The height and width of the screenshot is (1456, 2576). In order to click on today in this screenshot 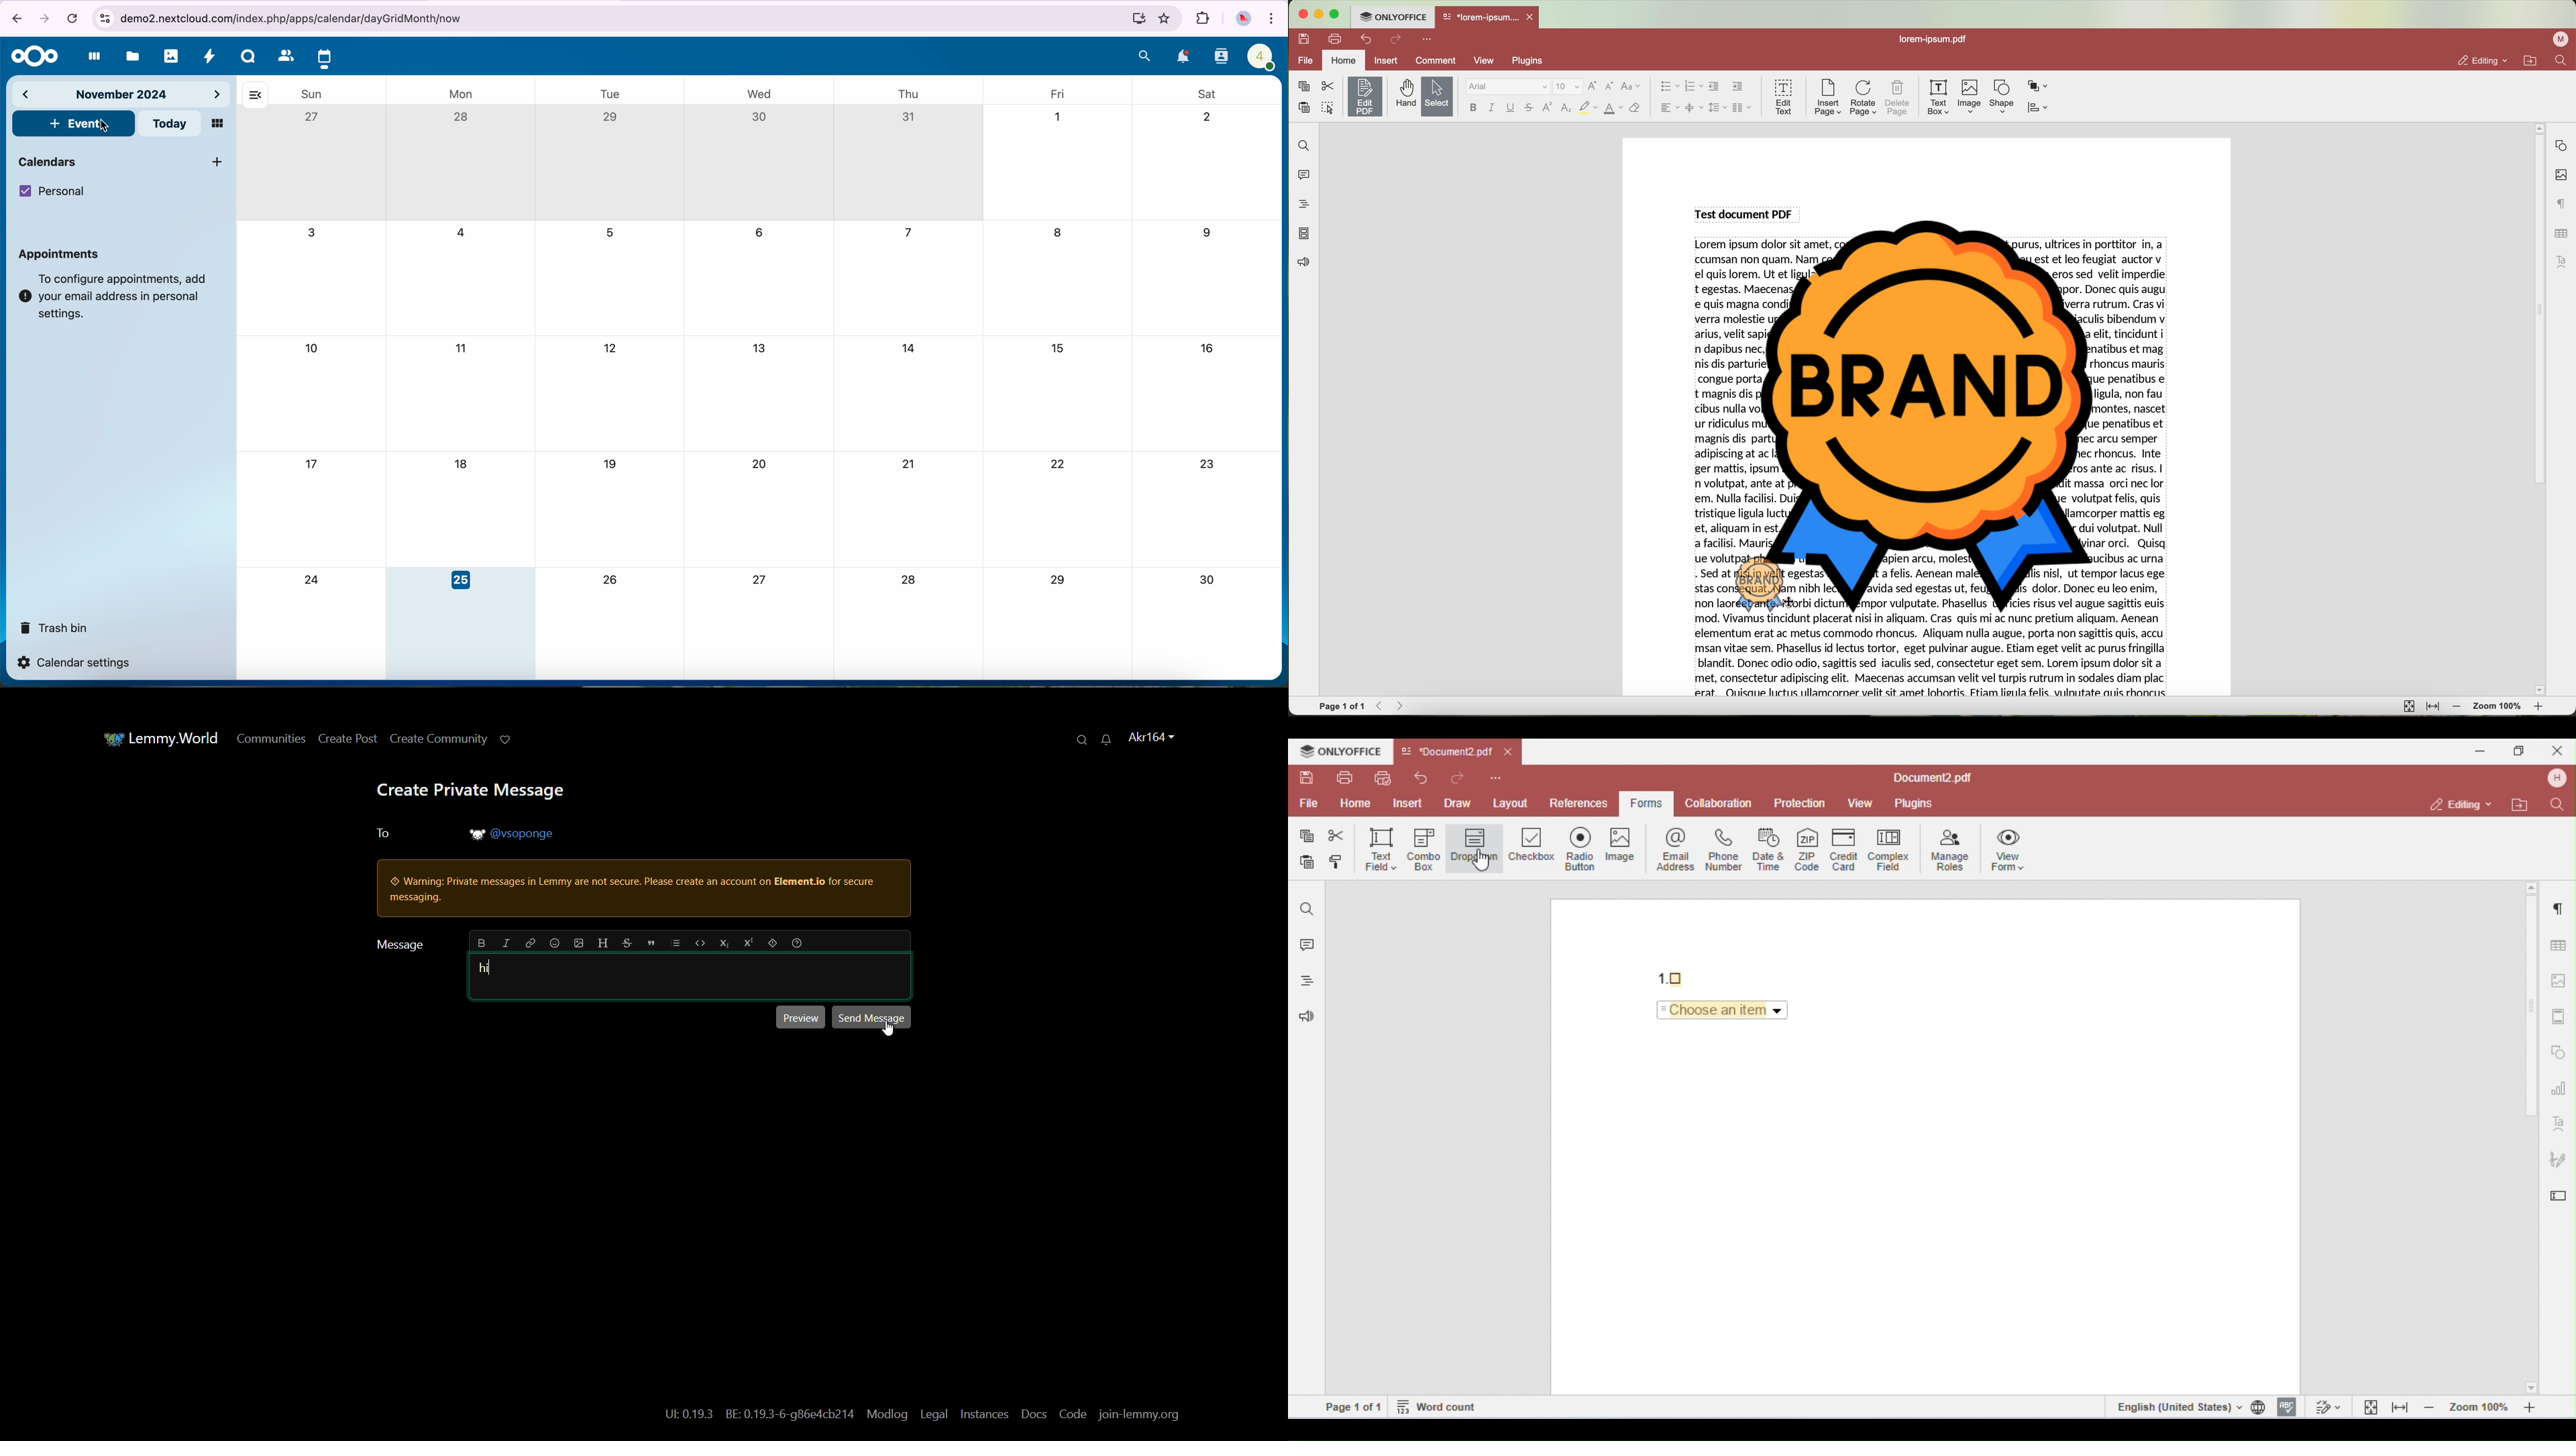, I will do `click(169, 124)`.